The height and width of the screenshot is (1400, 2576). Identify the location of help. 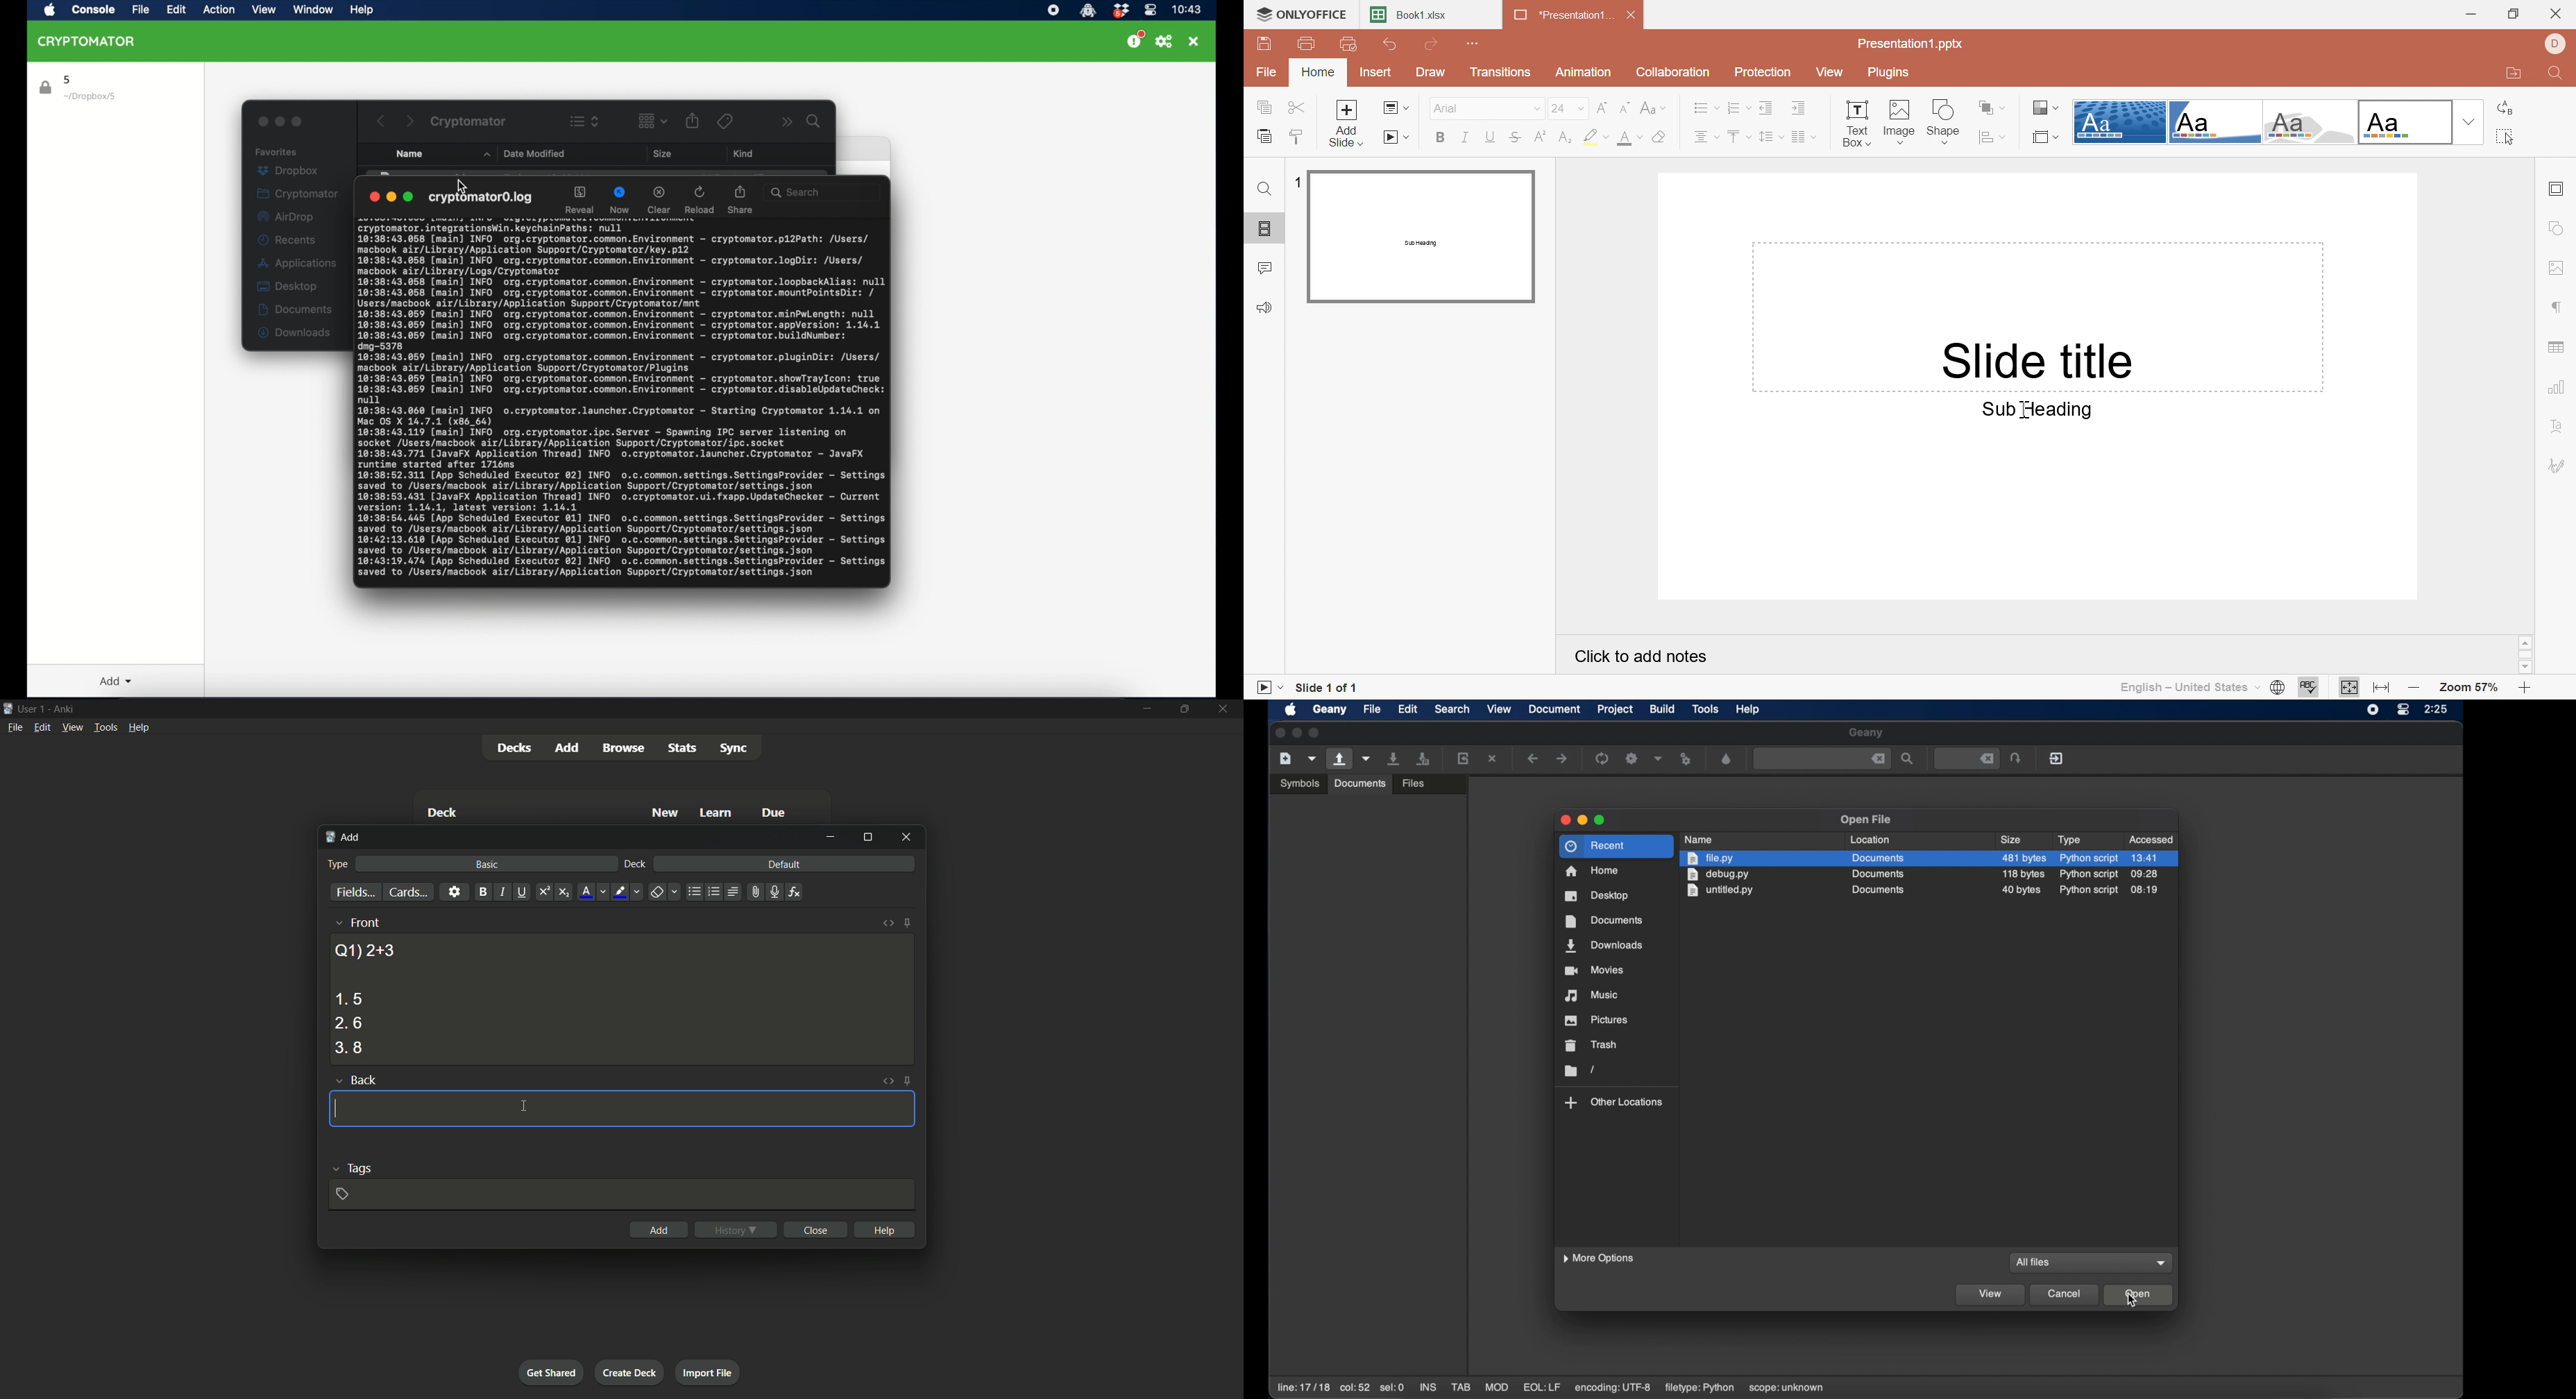
(886, 1229).